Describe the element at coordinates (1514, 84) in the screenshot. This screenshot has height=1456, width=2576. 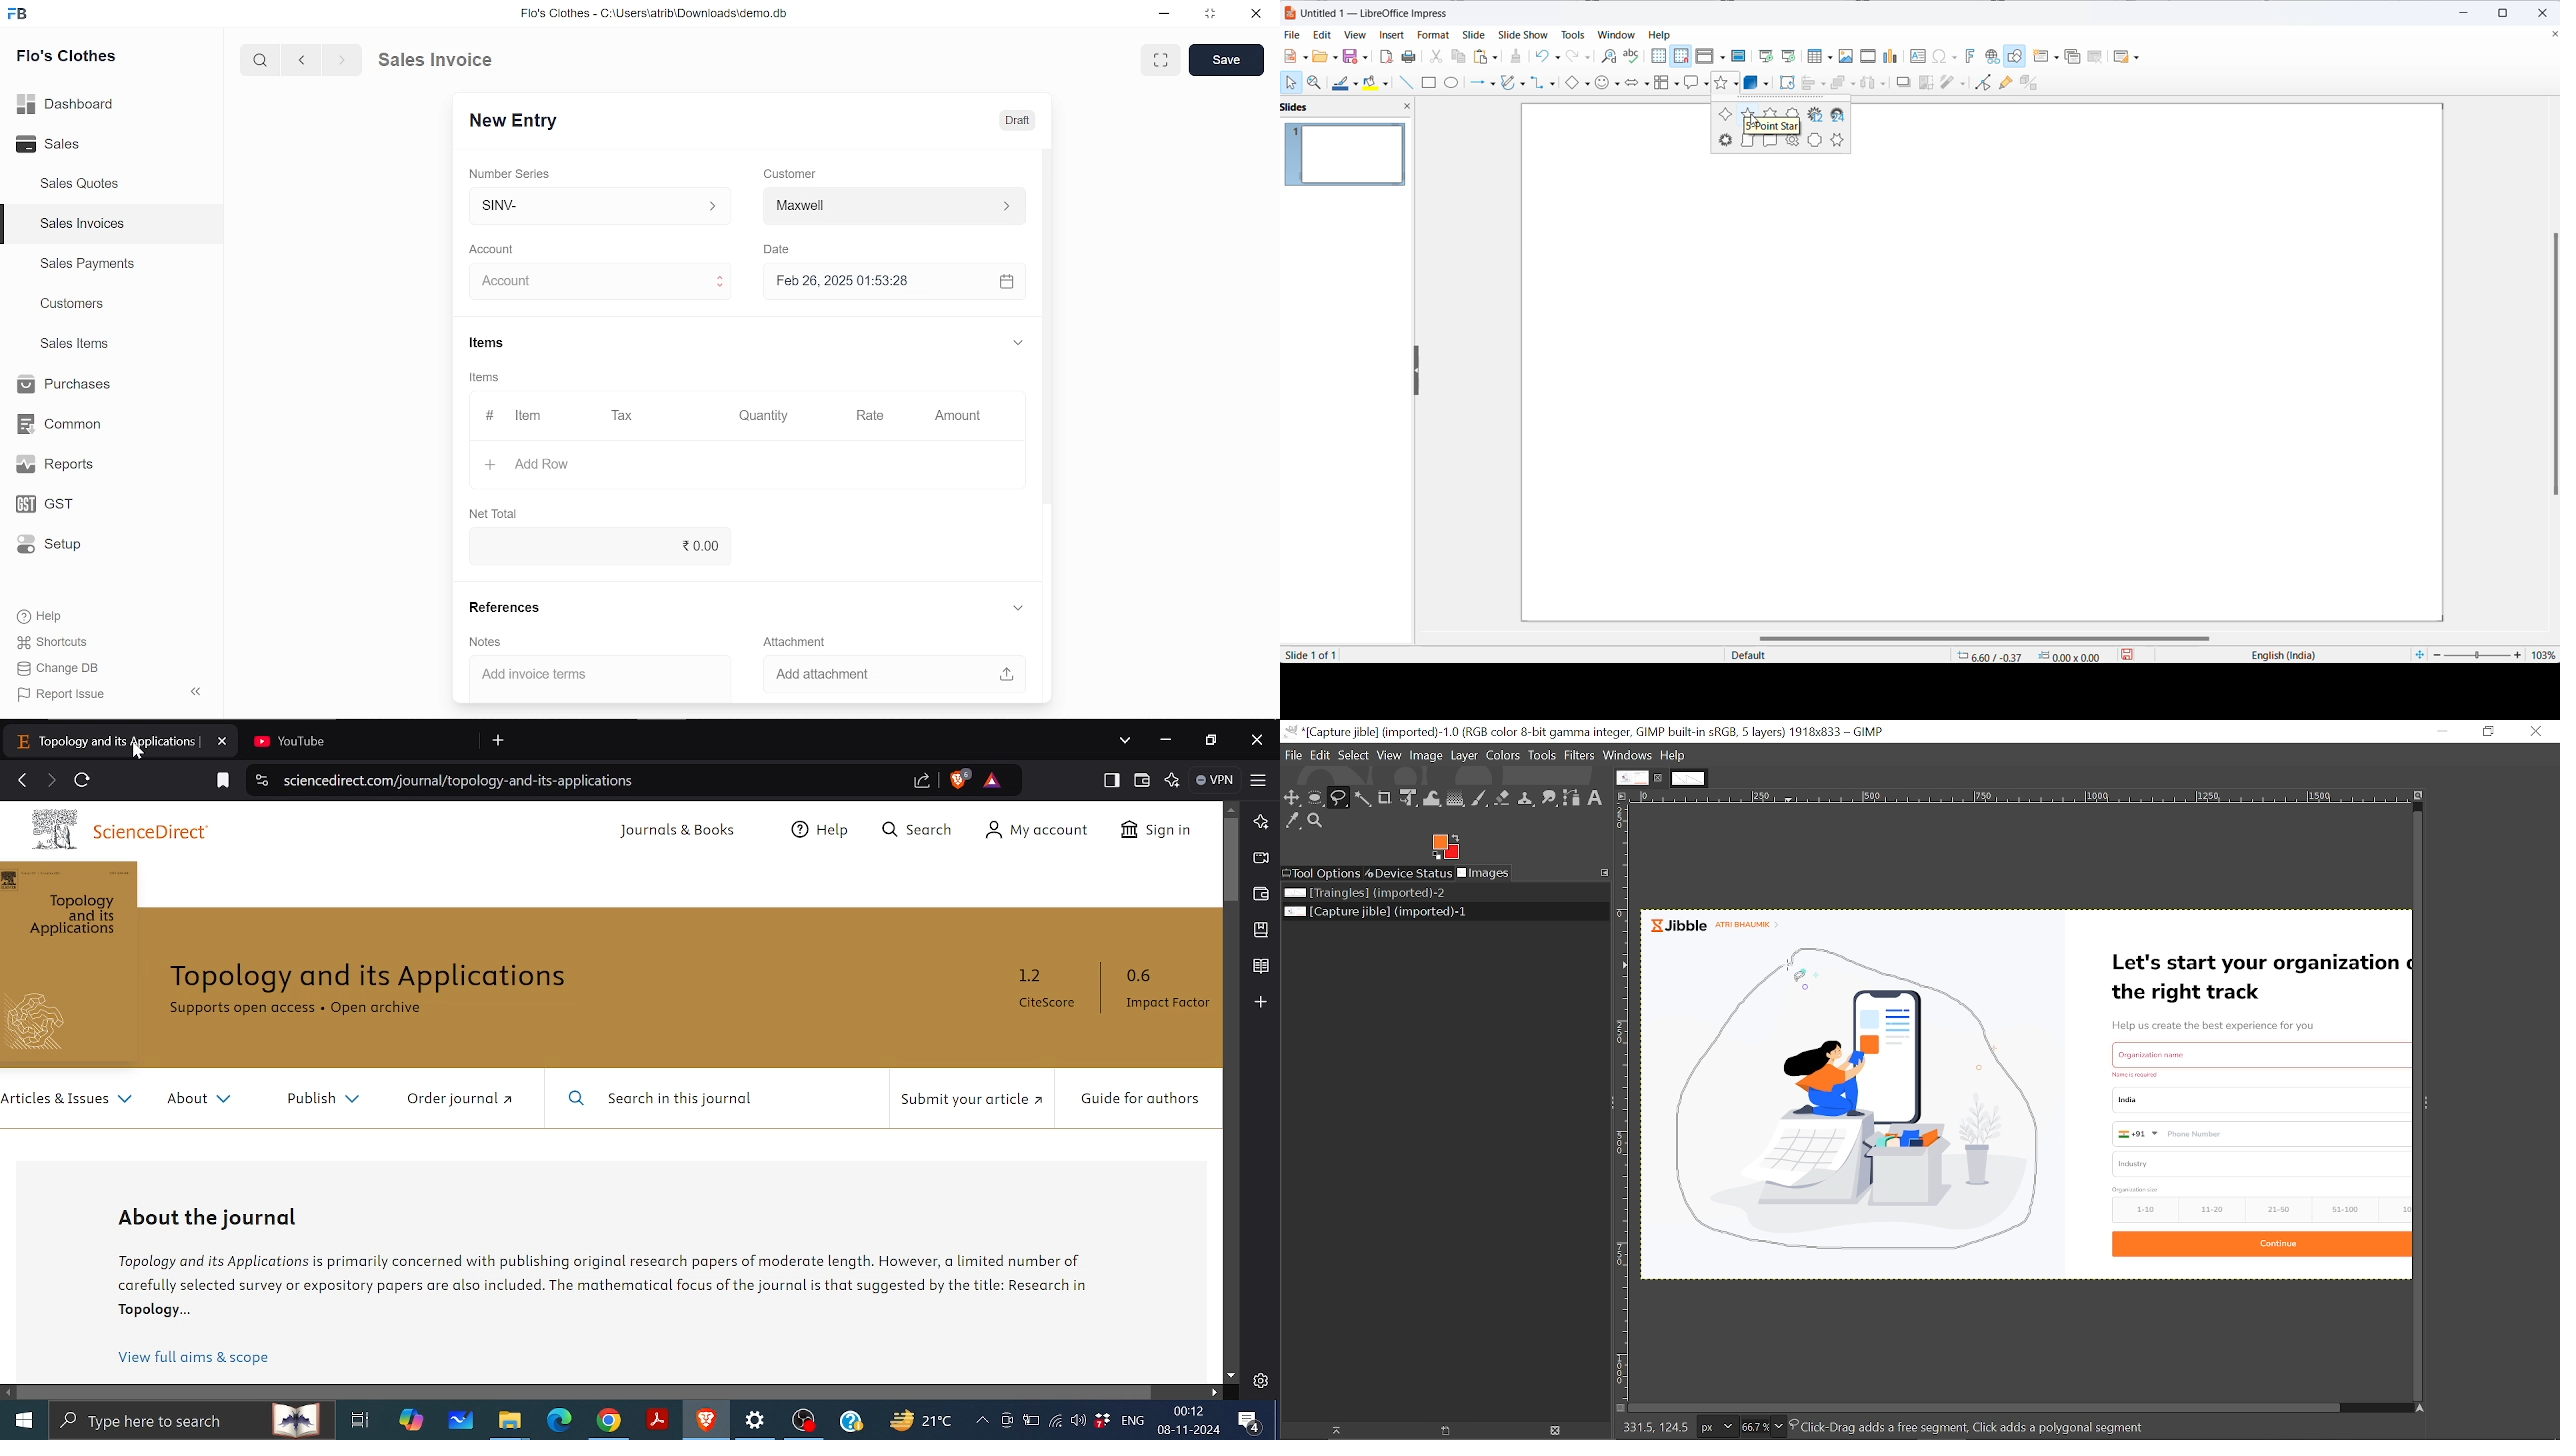
I see `curve and polygons` at that location.